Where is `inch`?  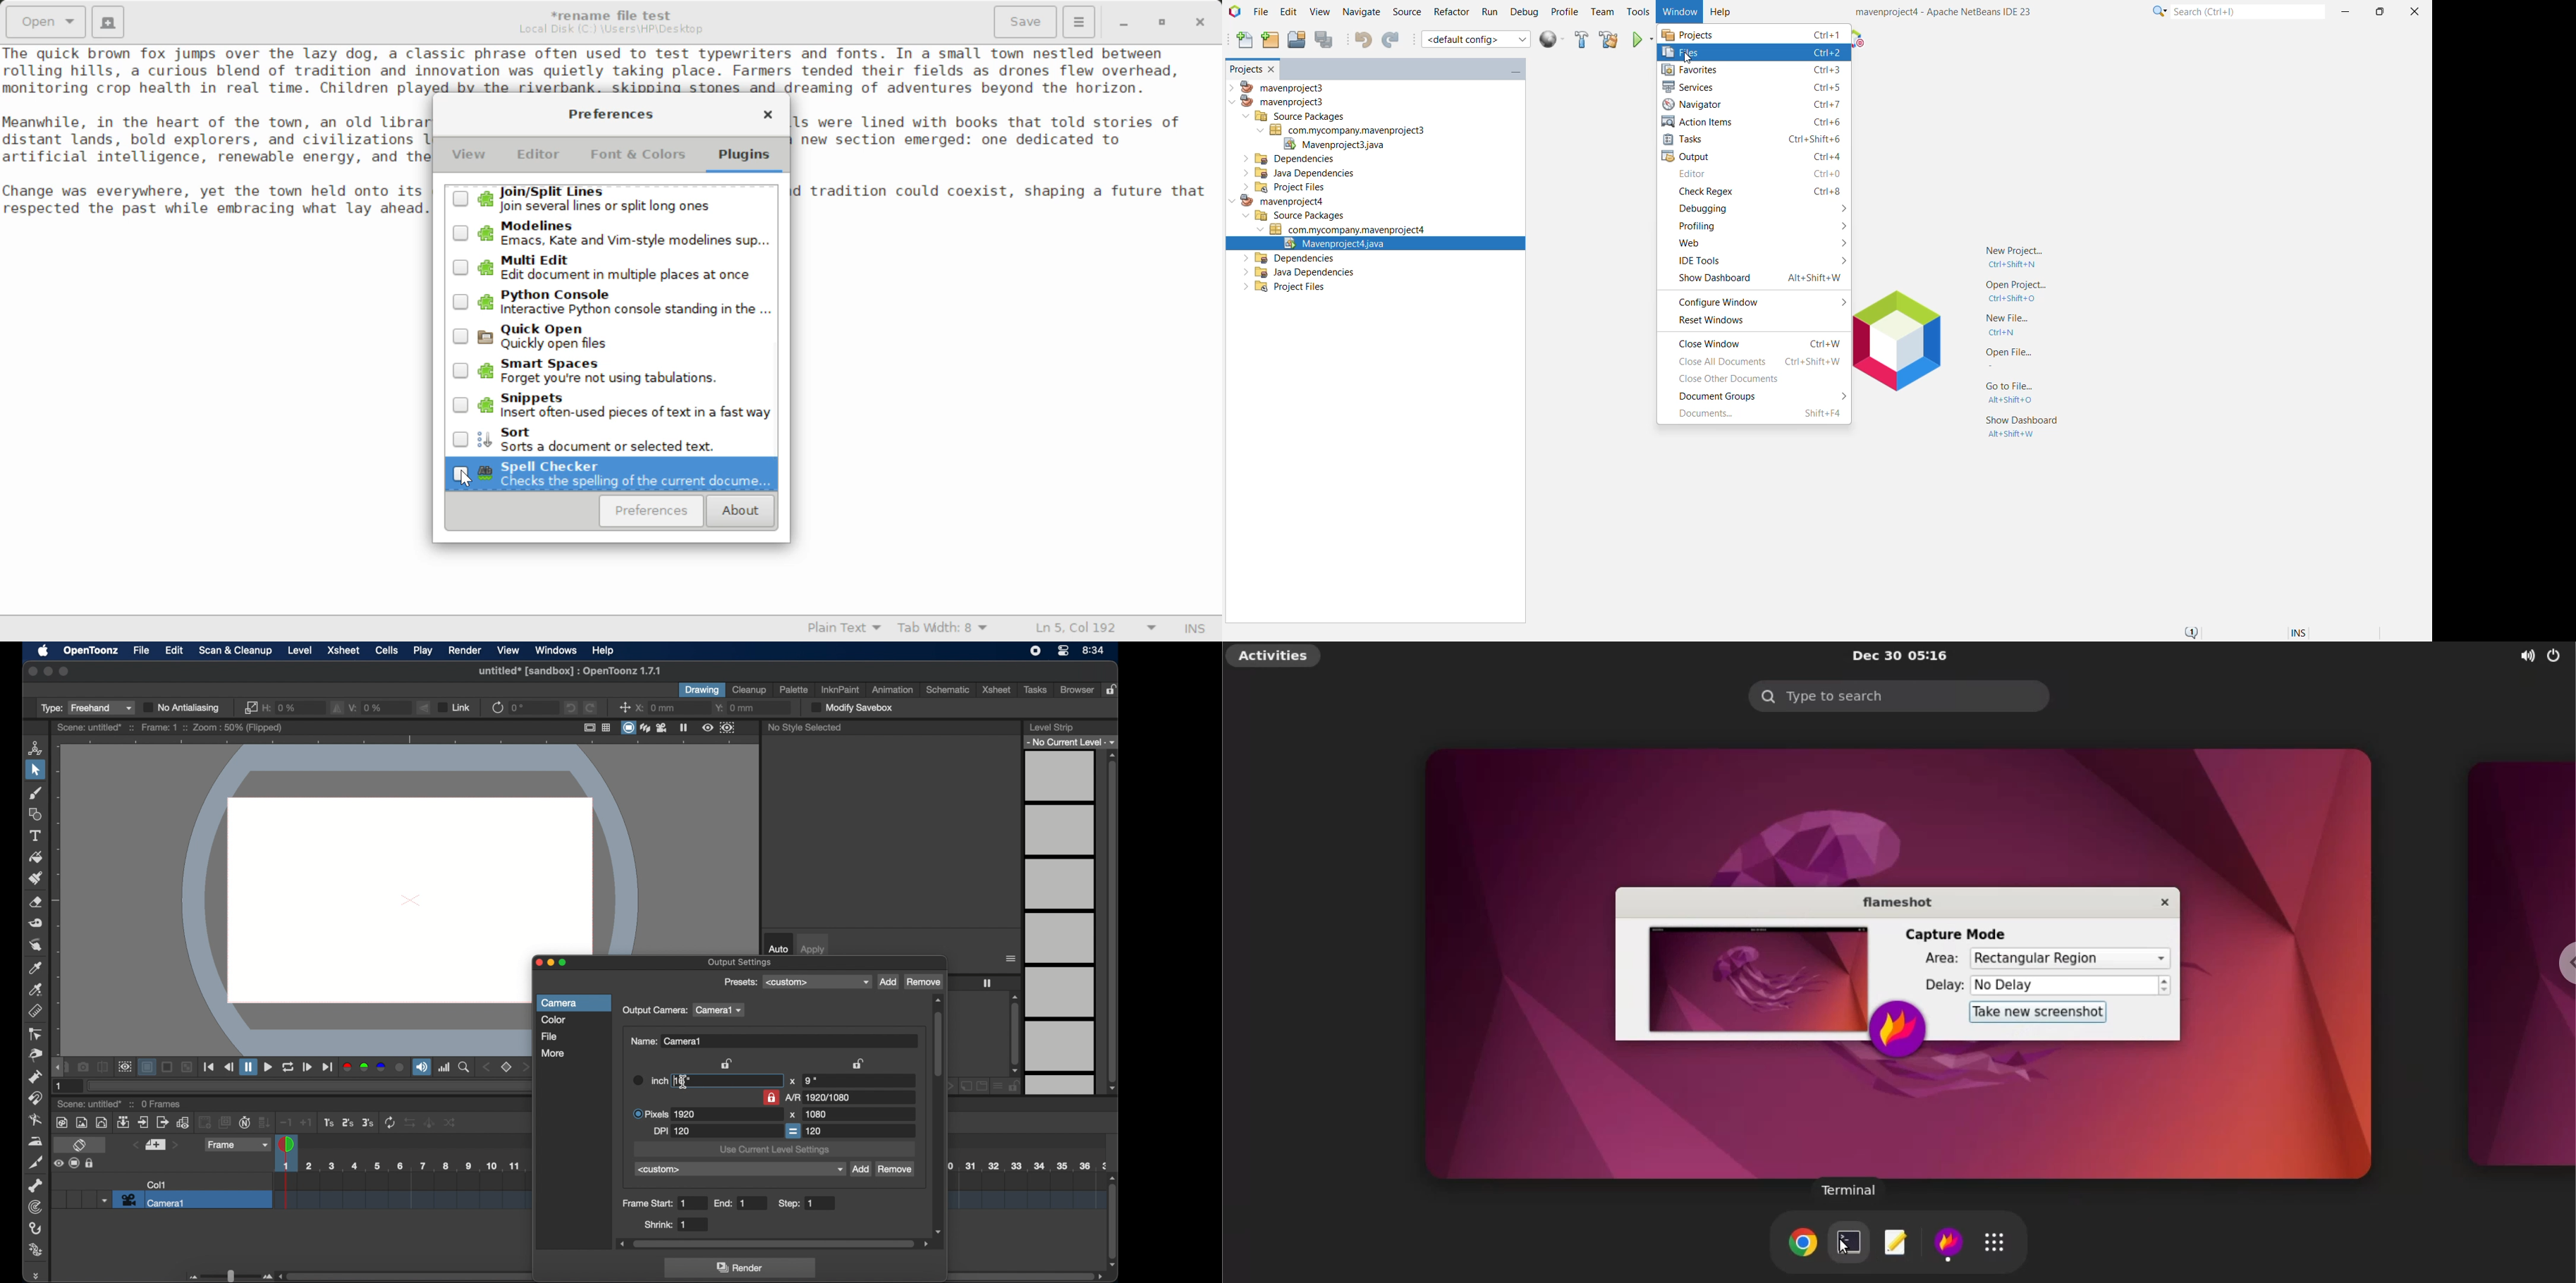
inch is located at coordinates (661, 1080).